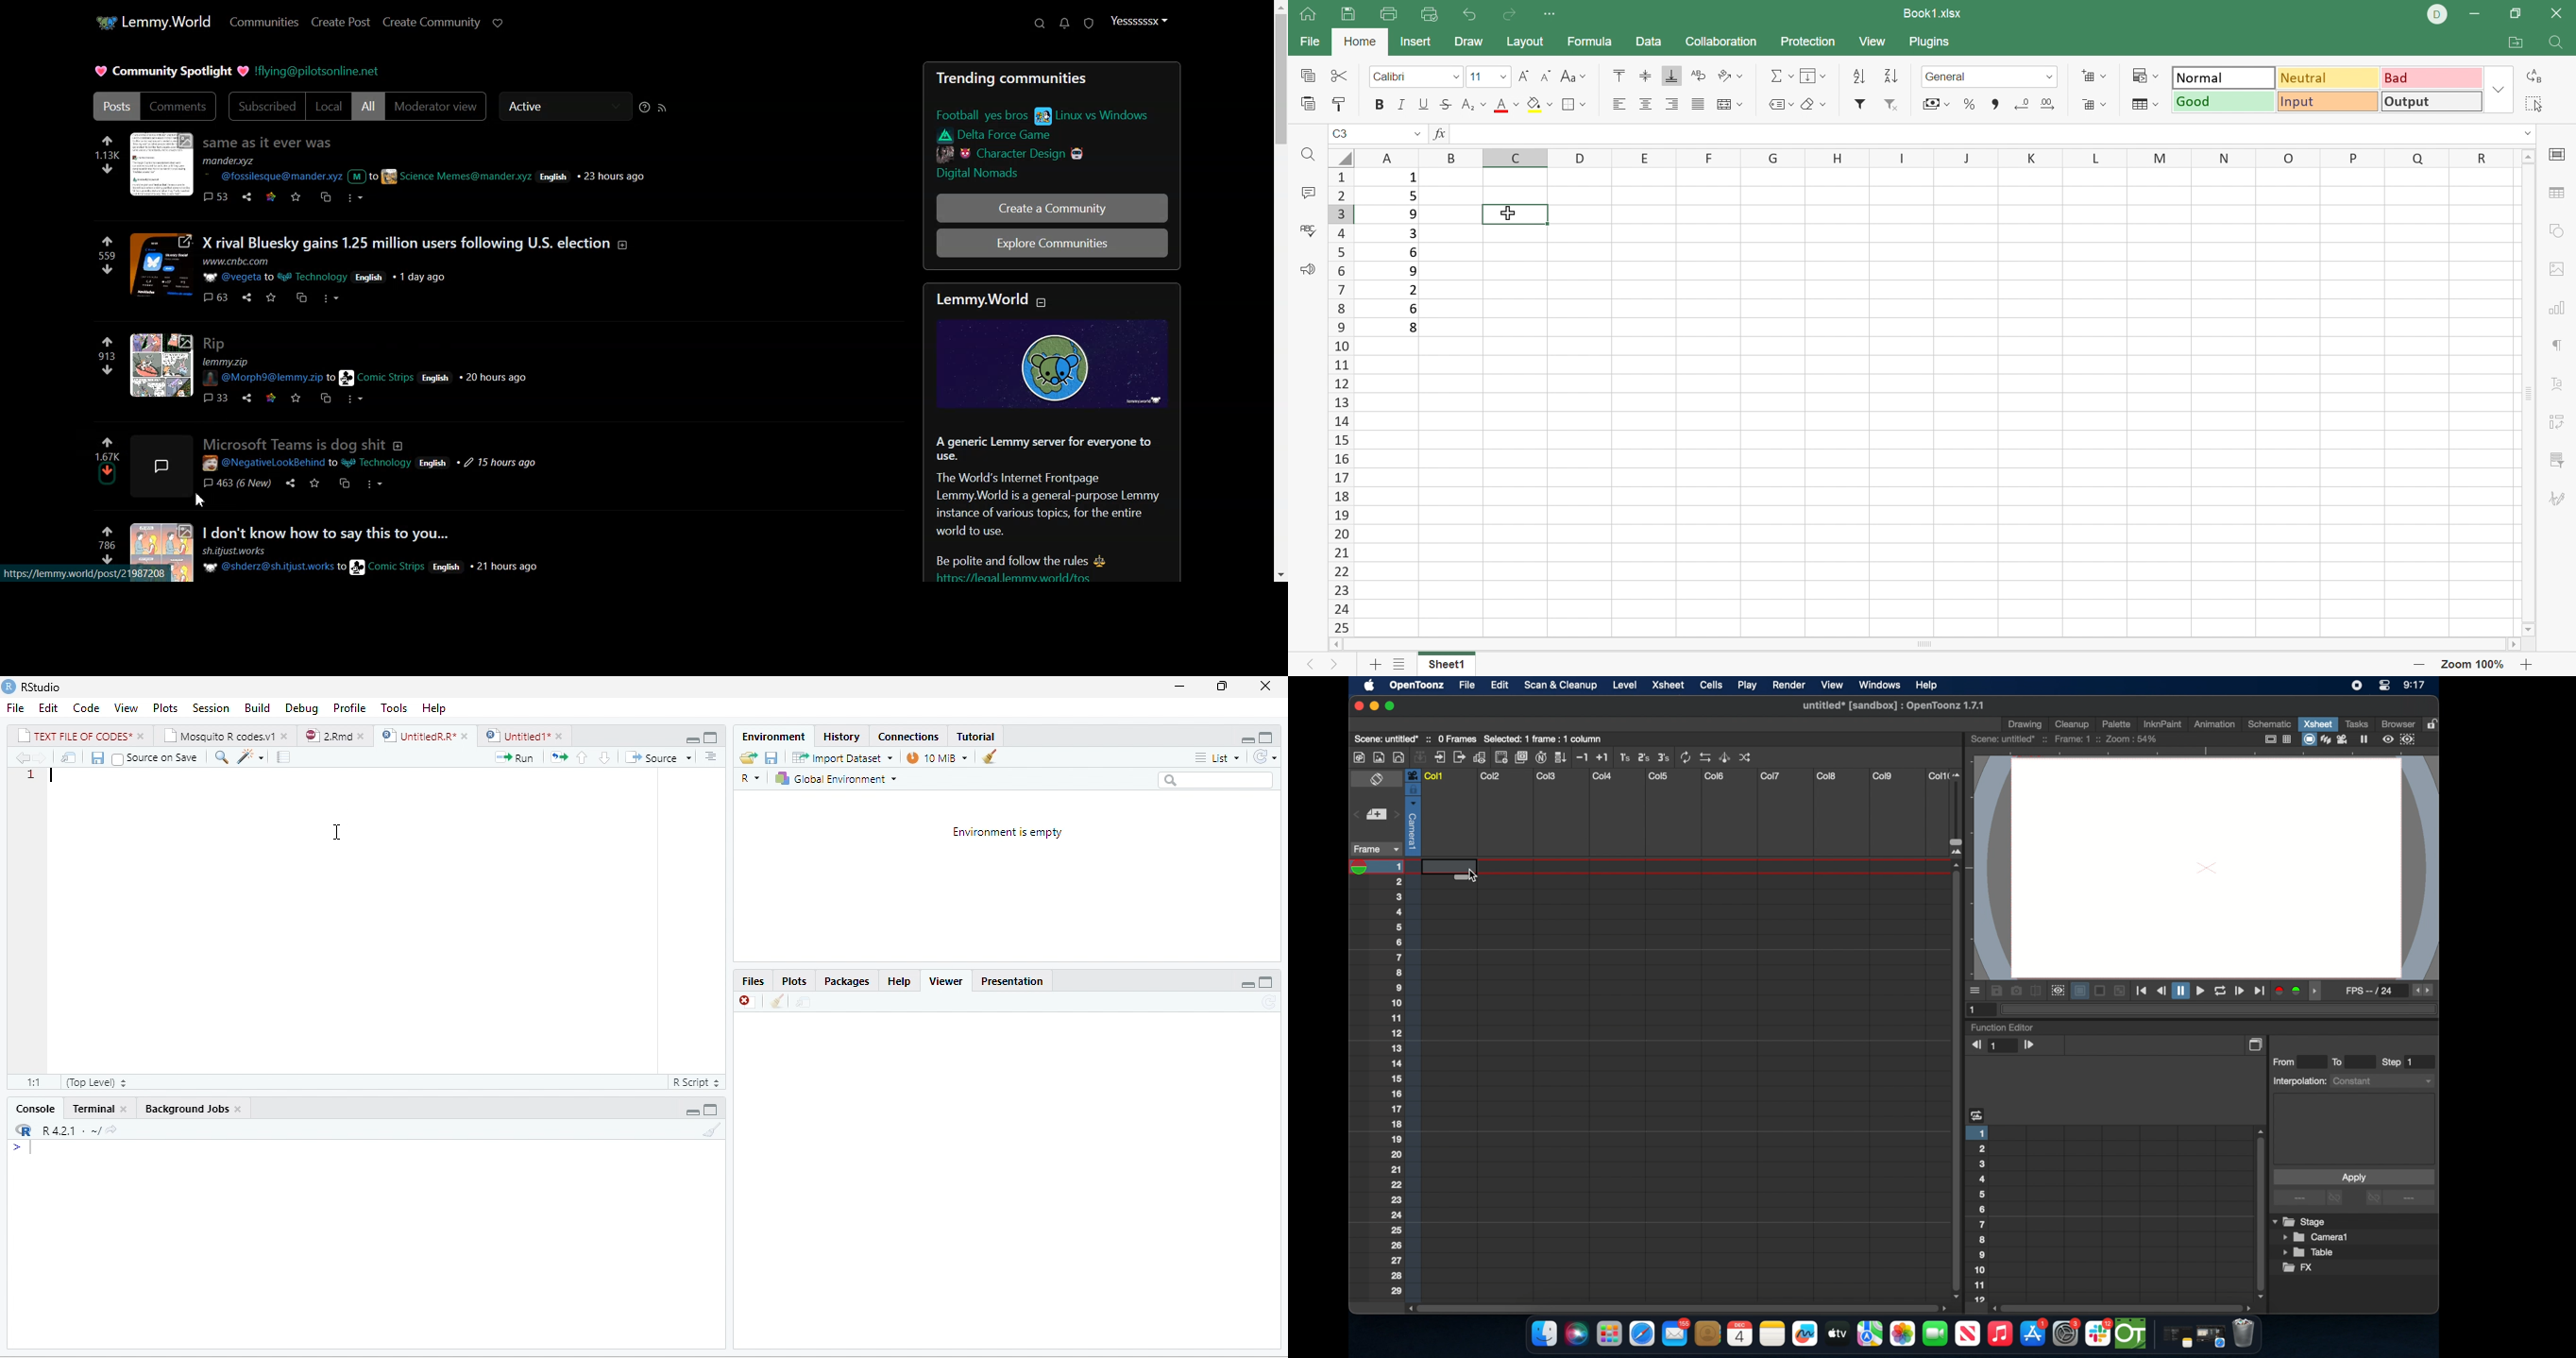 The height and width of the screenshot is (1372, 2576). Describe the element at coordinates (1413, 216) in the screenshot. I see `9` at that location.